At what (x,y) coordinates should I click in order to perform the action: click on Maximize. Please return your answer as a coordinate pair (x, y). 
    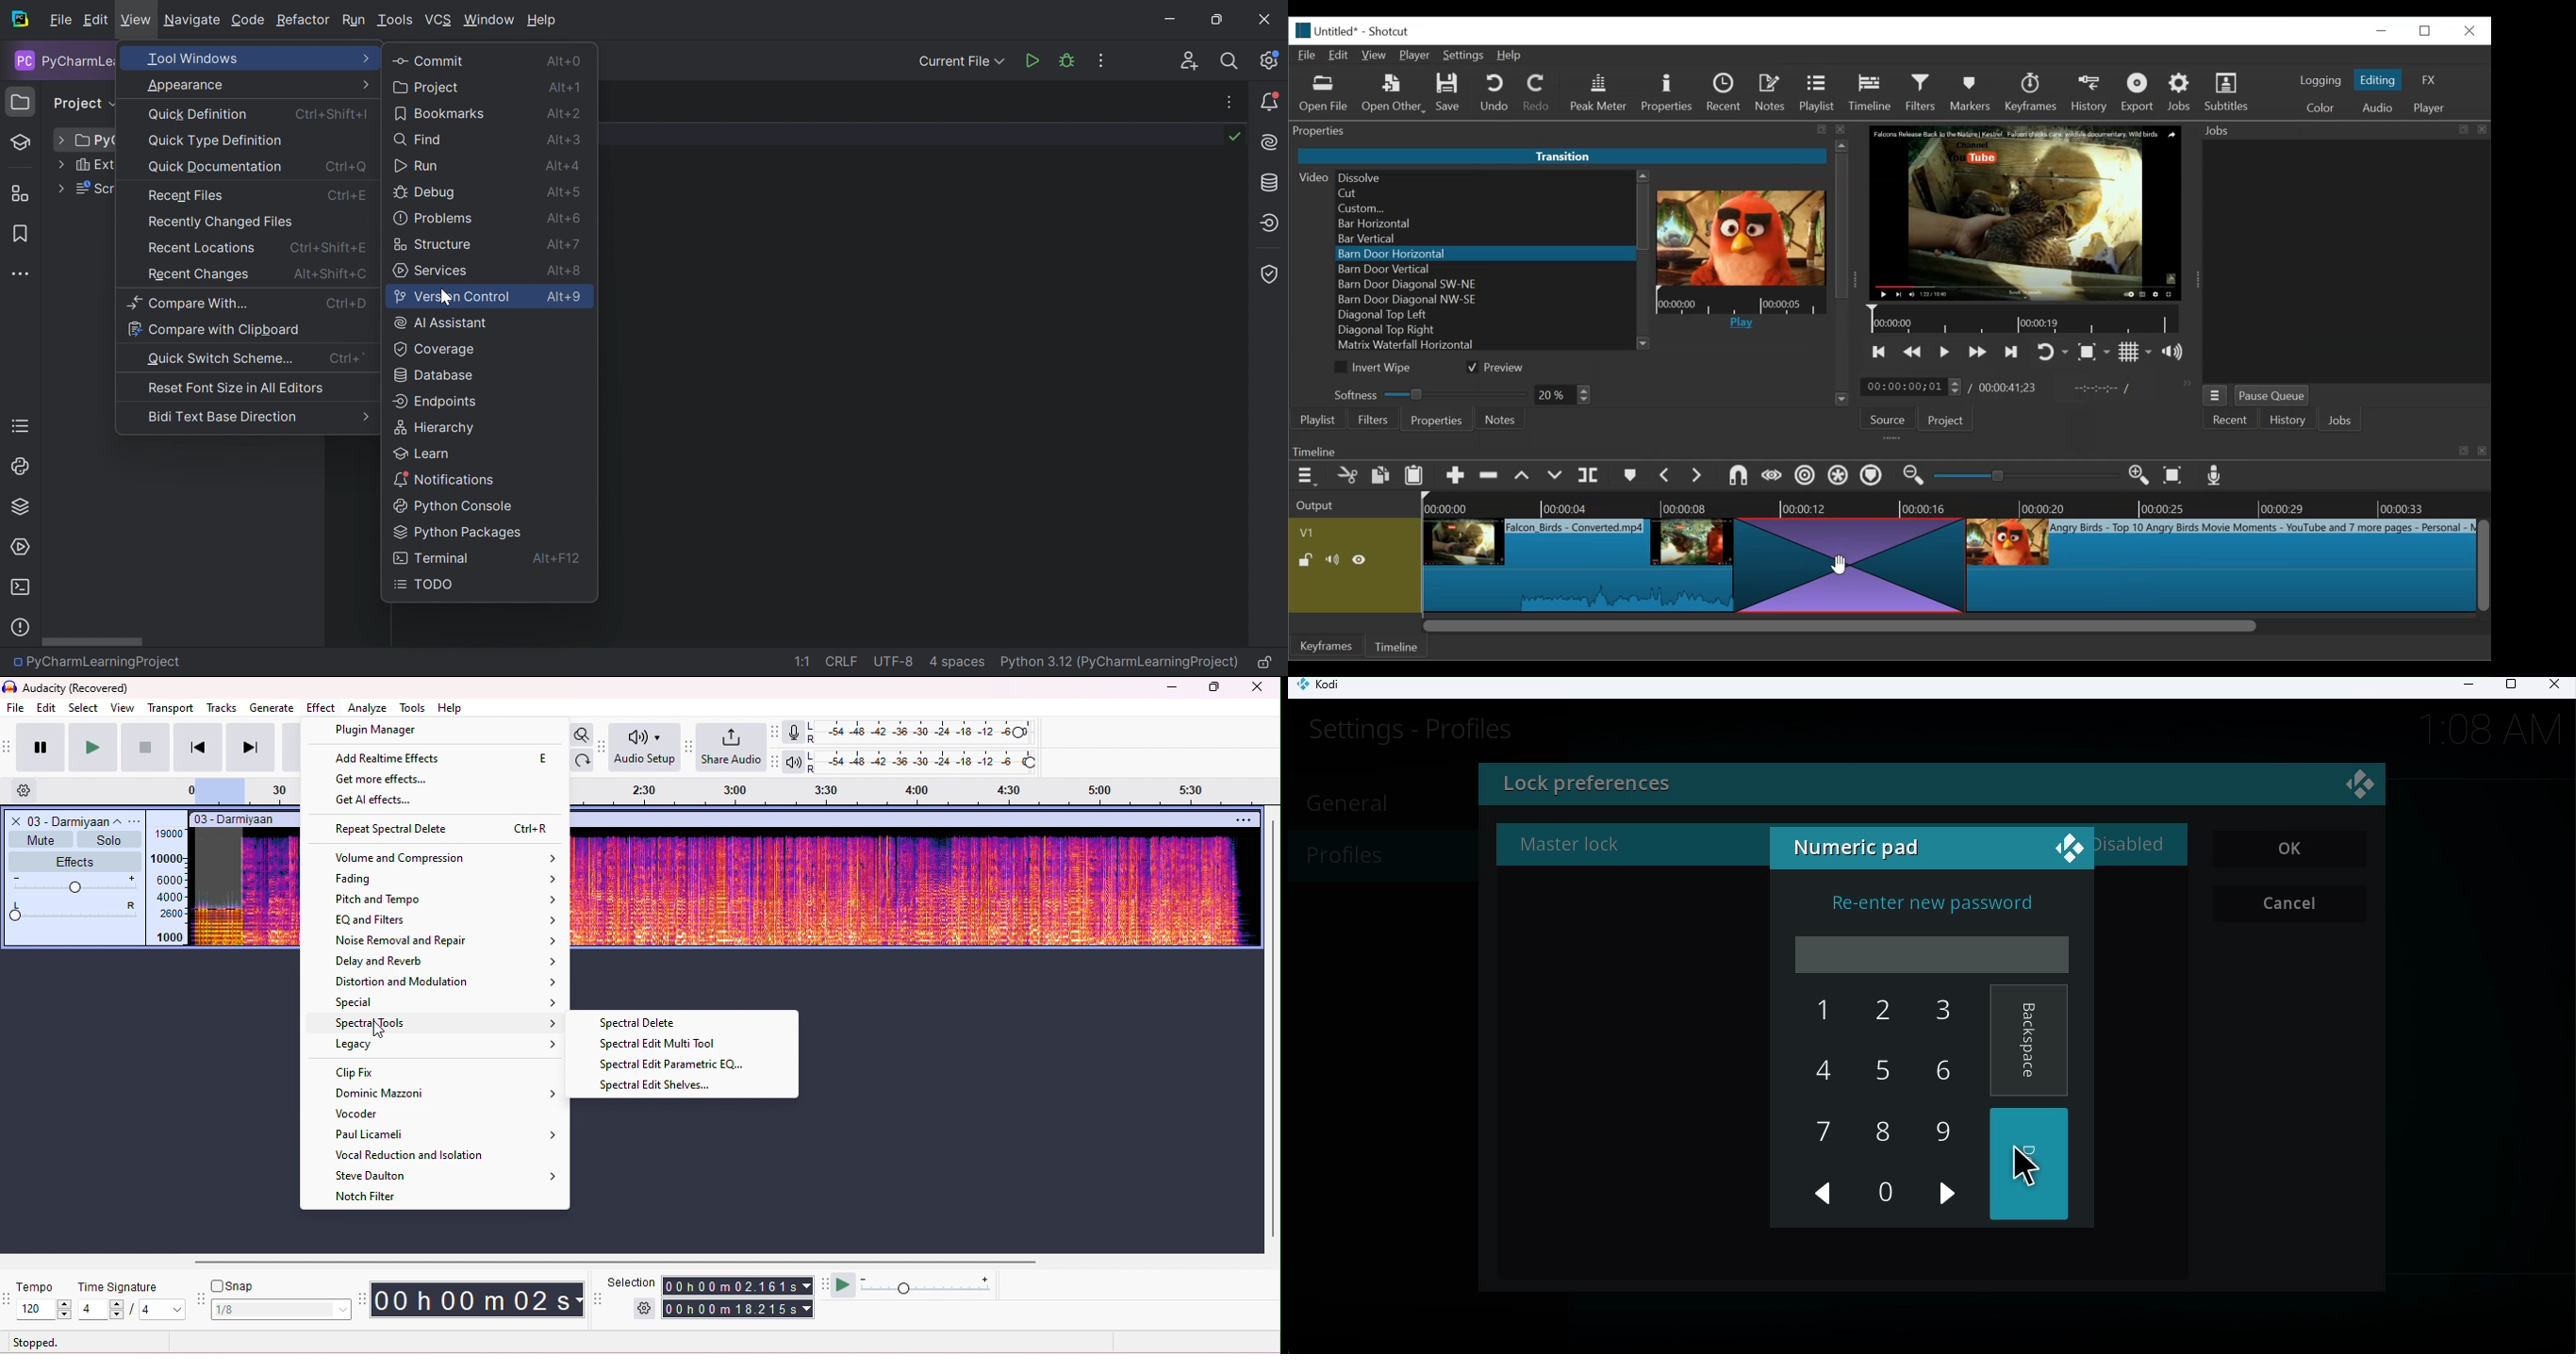
    Looking at the image, I should click on (2510, 688).